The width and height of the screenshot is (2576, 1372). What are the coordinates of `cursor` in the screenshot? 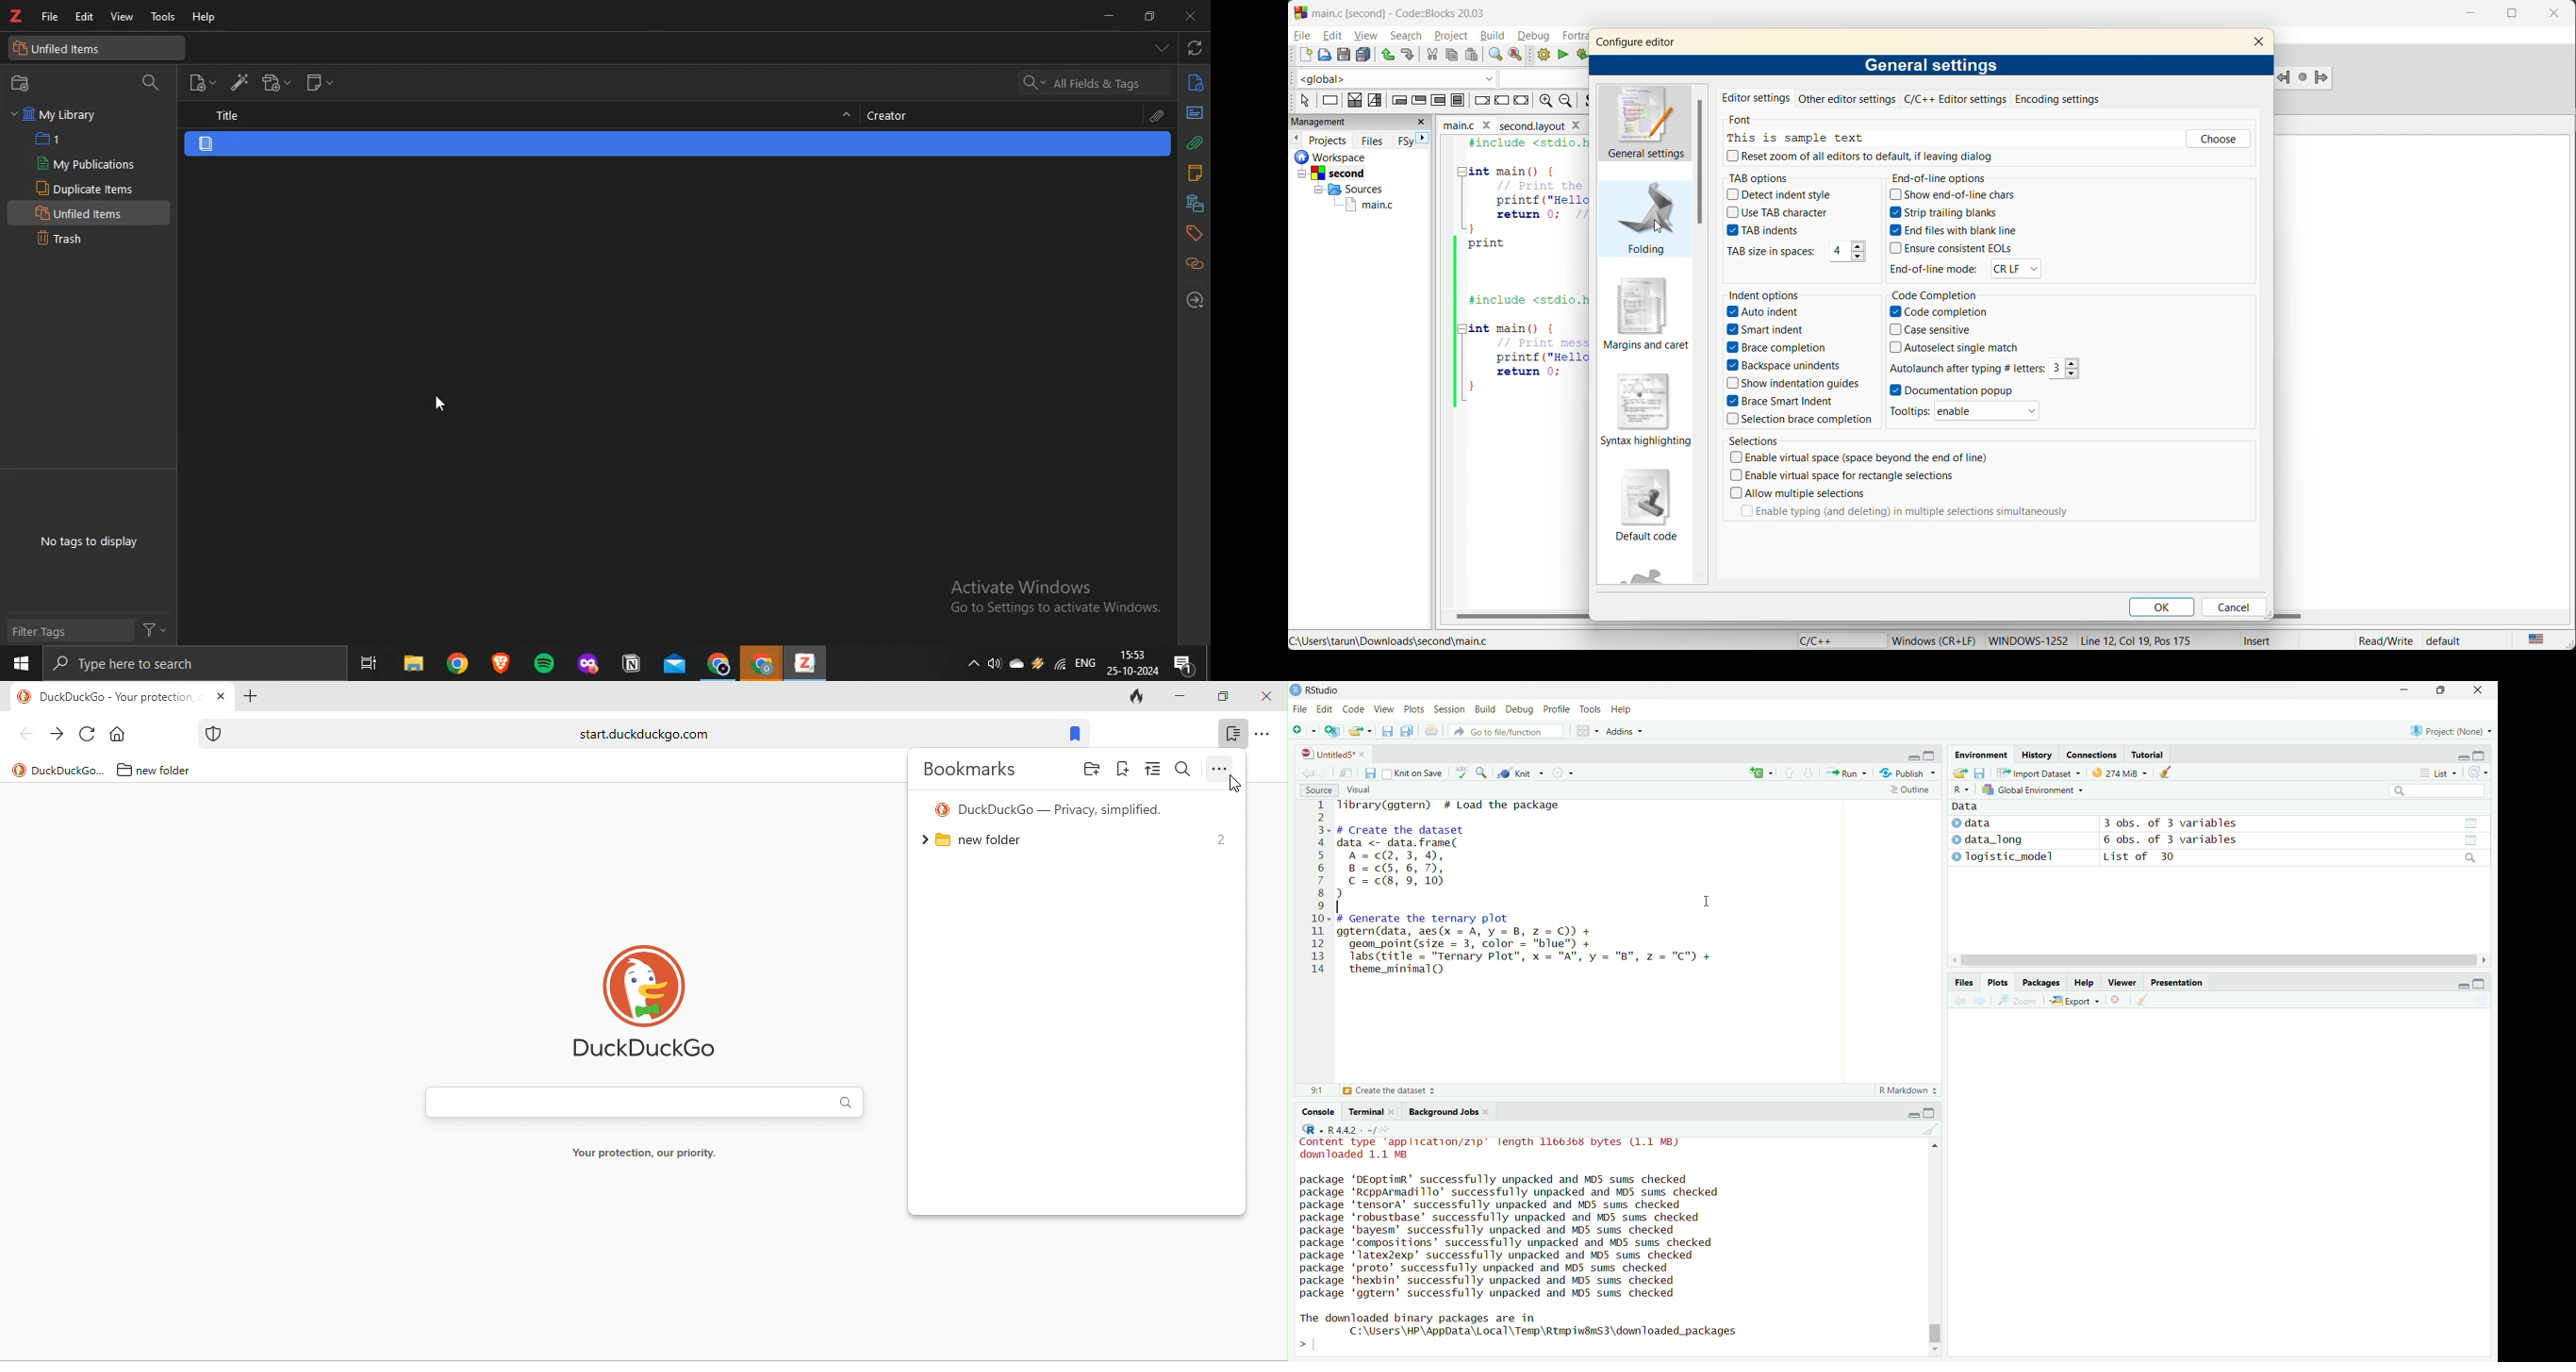 It's located at (1707, 902).